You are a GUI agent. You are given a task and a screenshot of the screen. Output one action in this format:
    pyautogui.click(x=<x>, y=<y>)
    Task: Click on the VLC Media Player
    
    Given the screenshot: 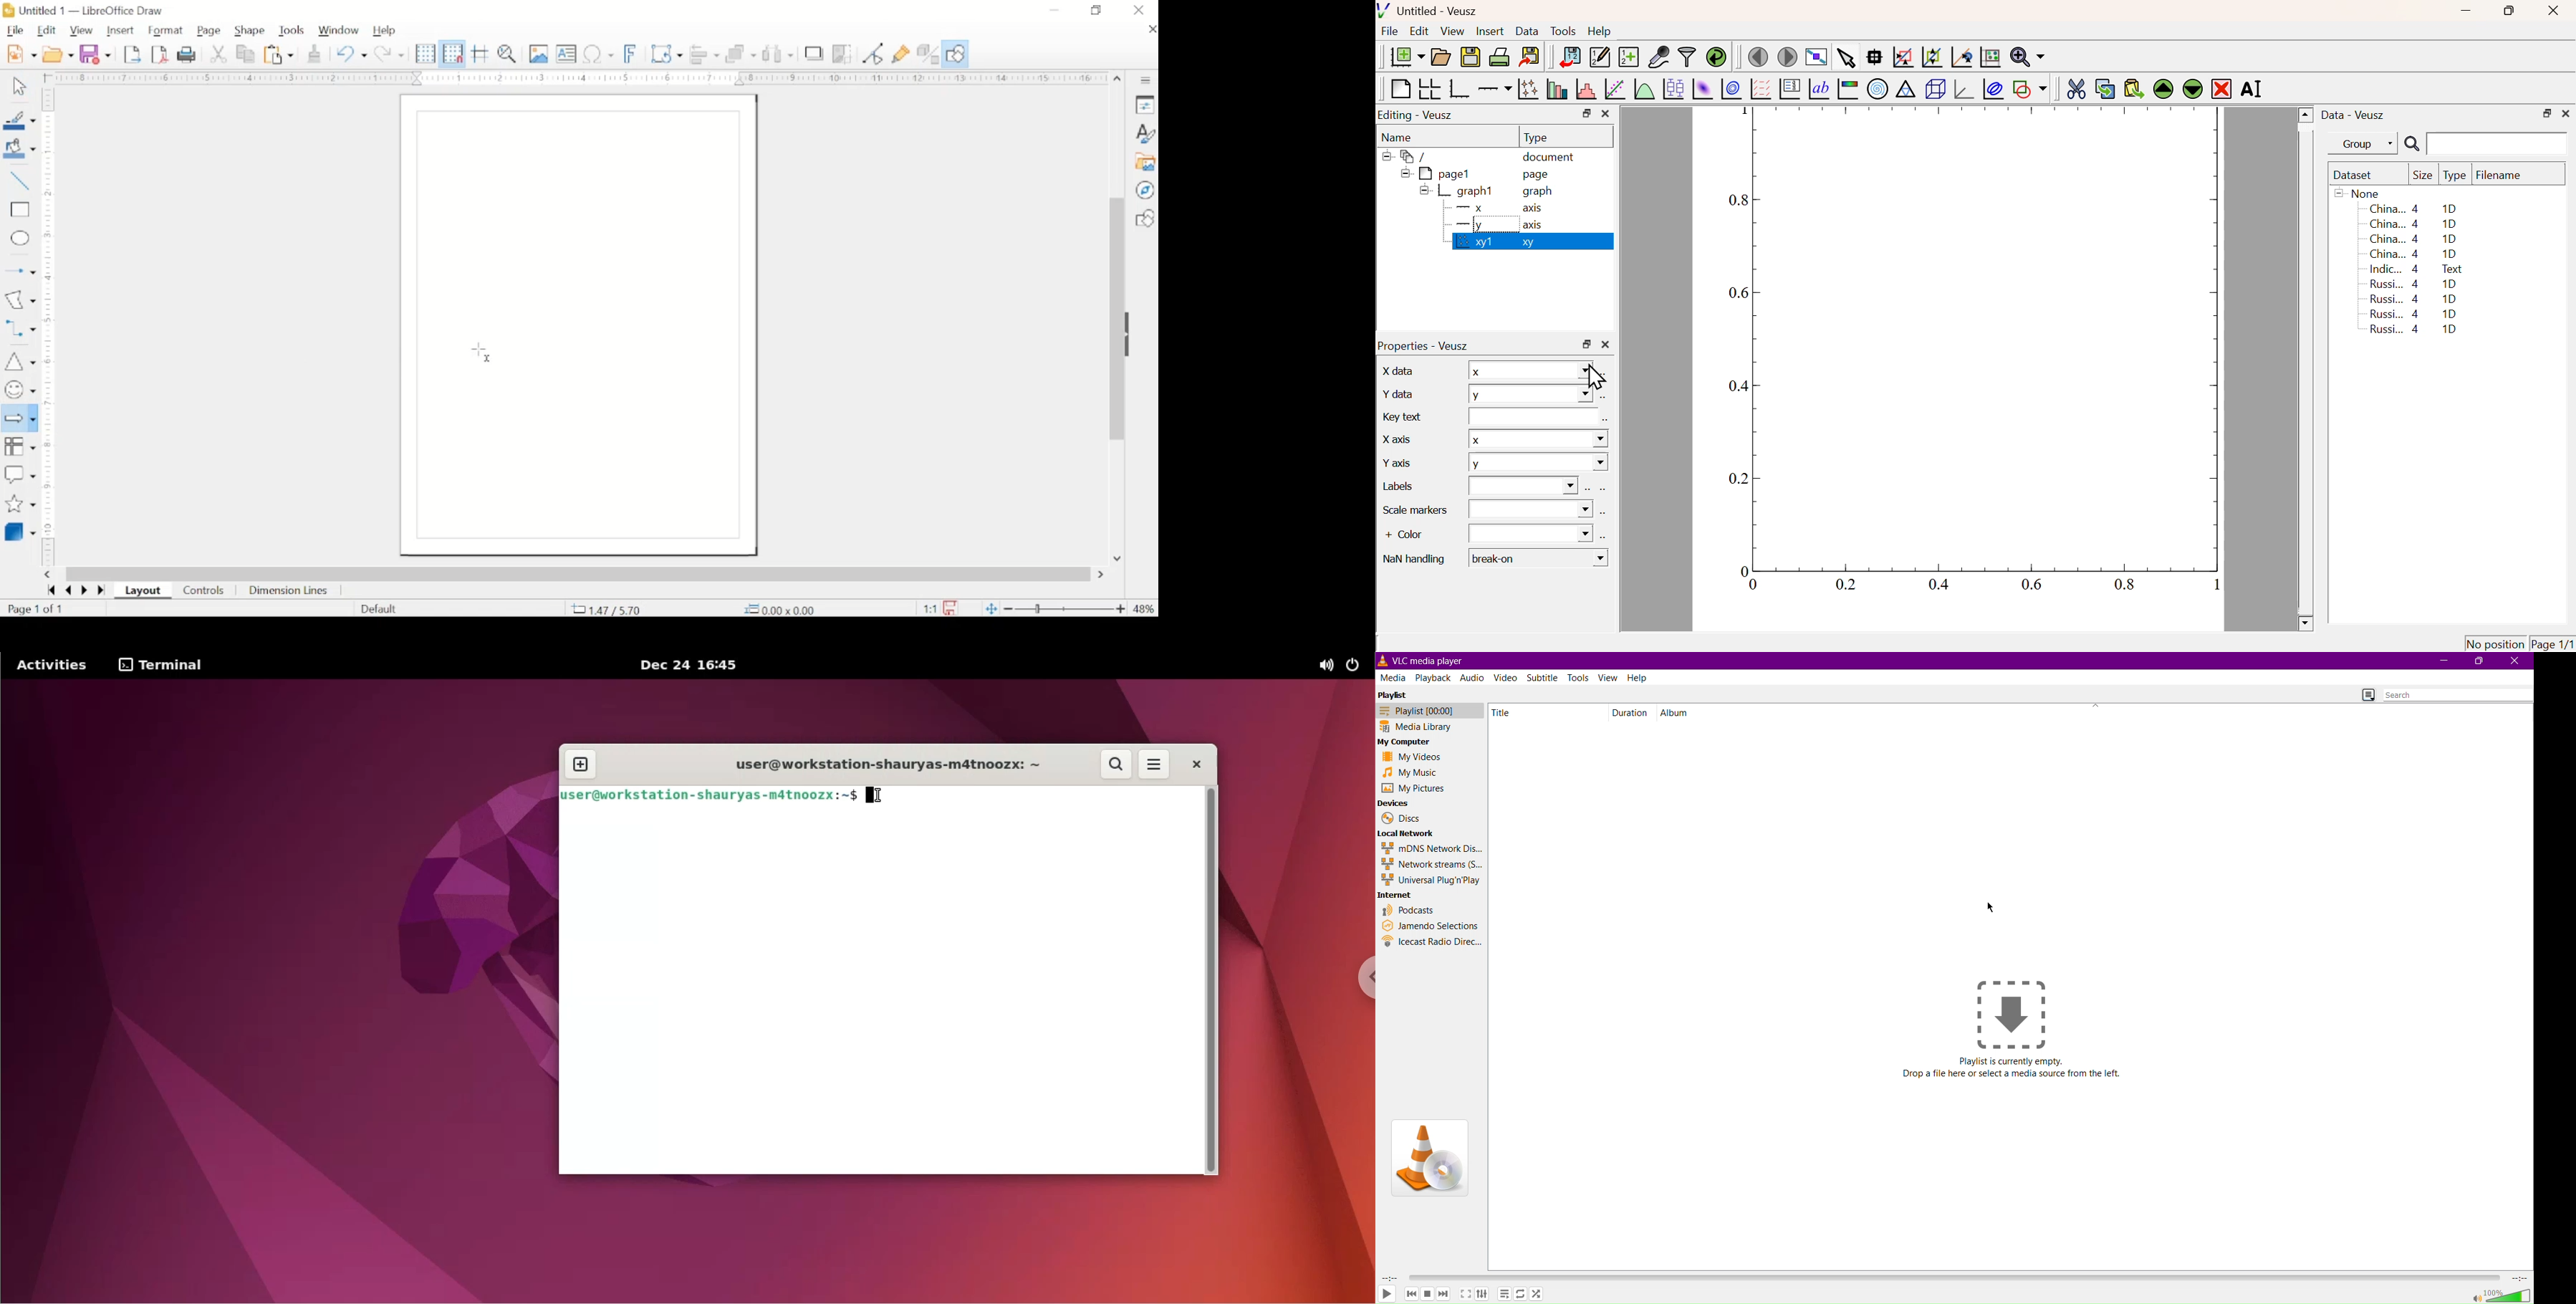 What is the action you would take?
    pyautogui.click(x=1434, y=660)
    